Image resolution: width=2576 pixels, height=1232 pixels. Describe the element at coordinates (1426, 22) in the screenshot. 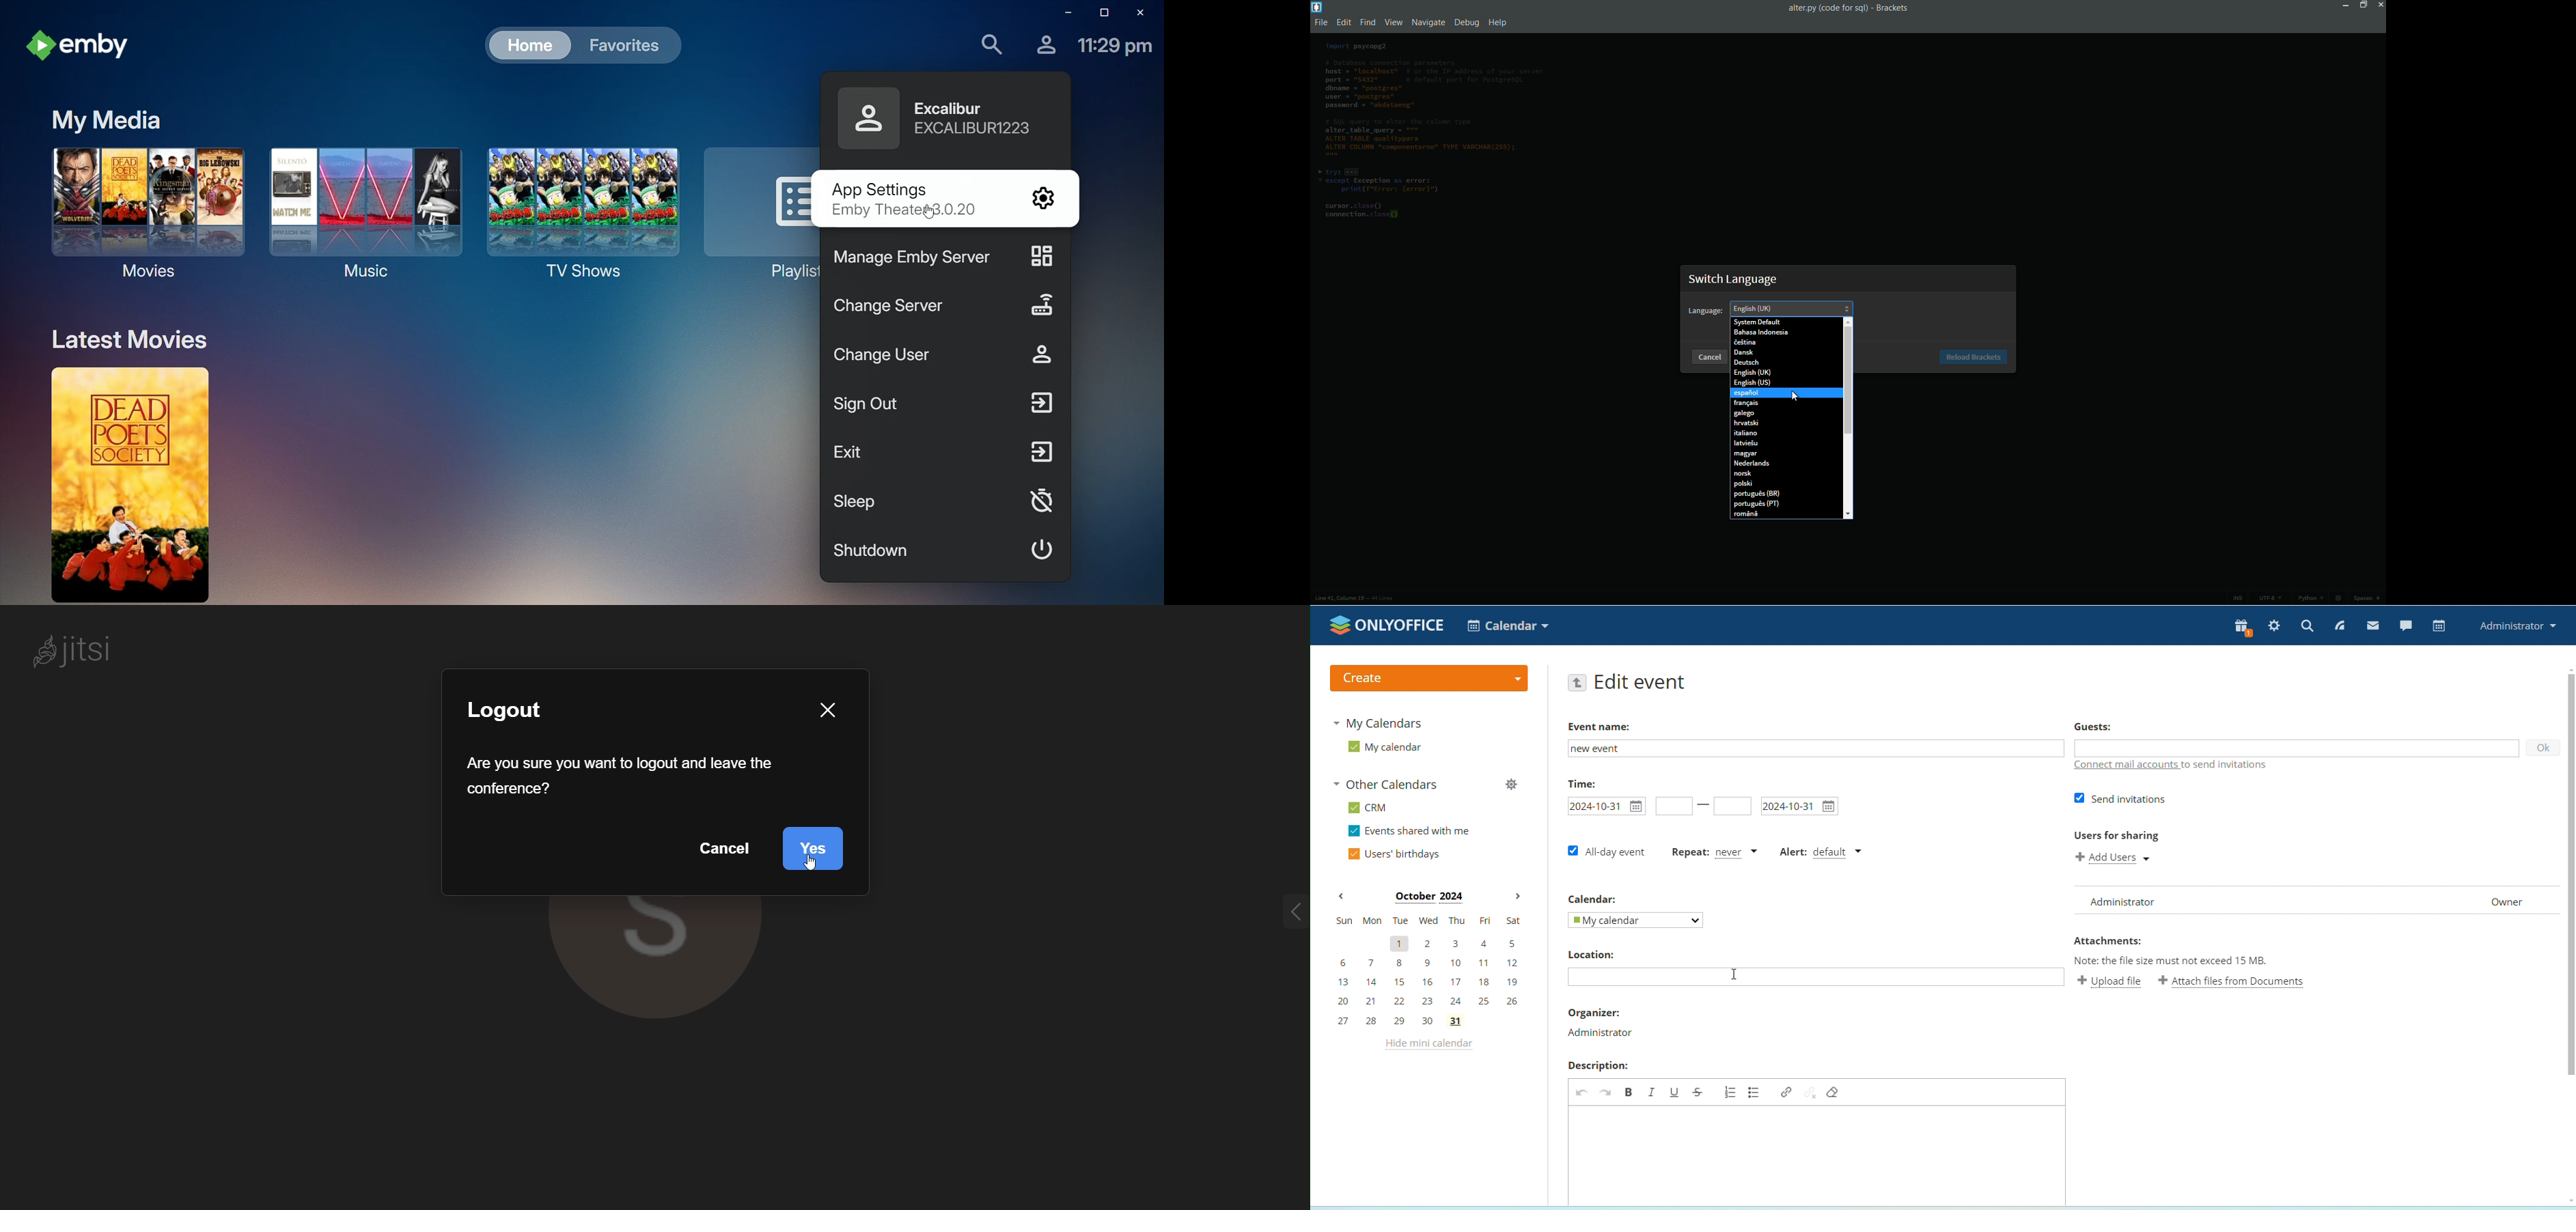

I see `navigate menu` at that location.